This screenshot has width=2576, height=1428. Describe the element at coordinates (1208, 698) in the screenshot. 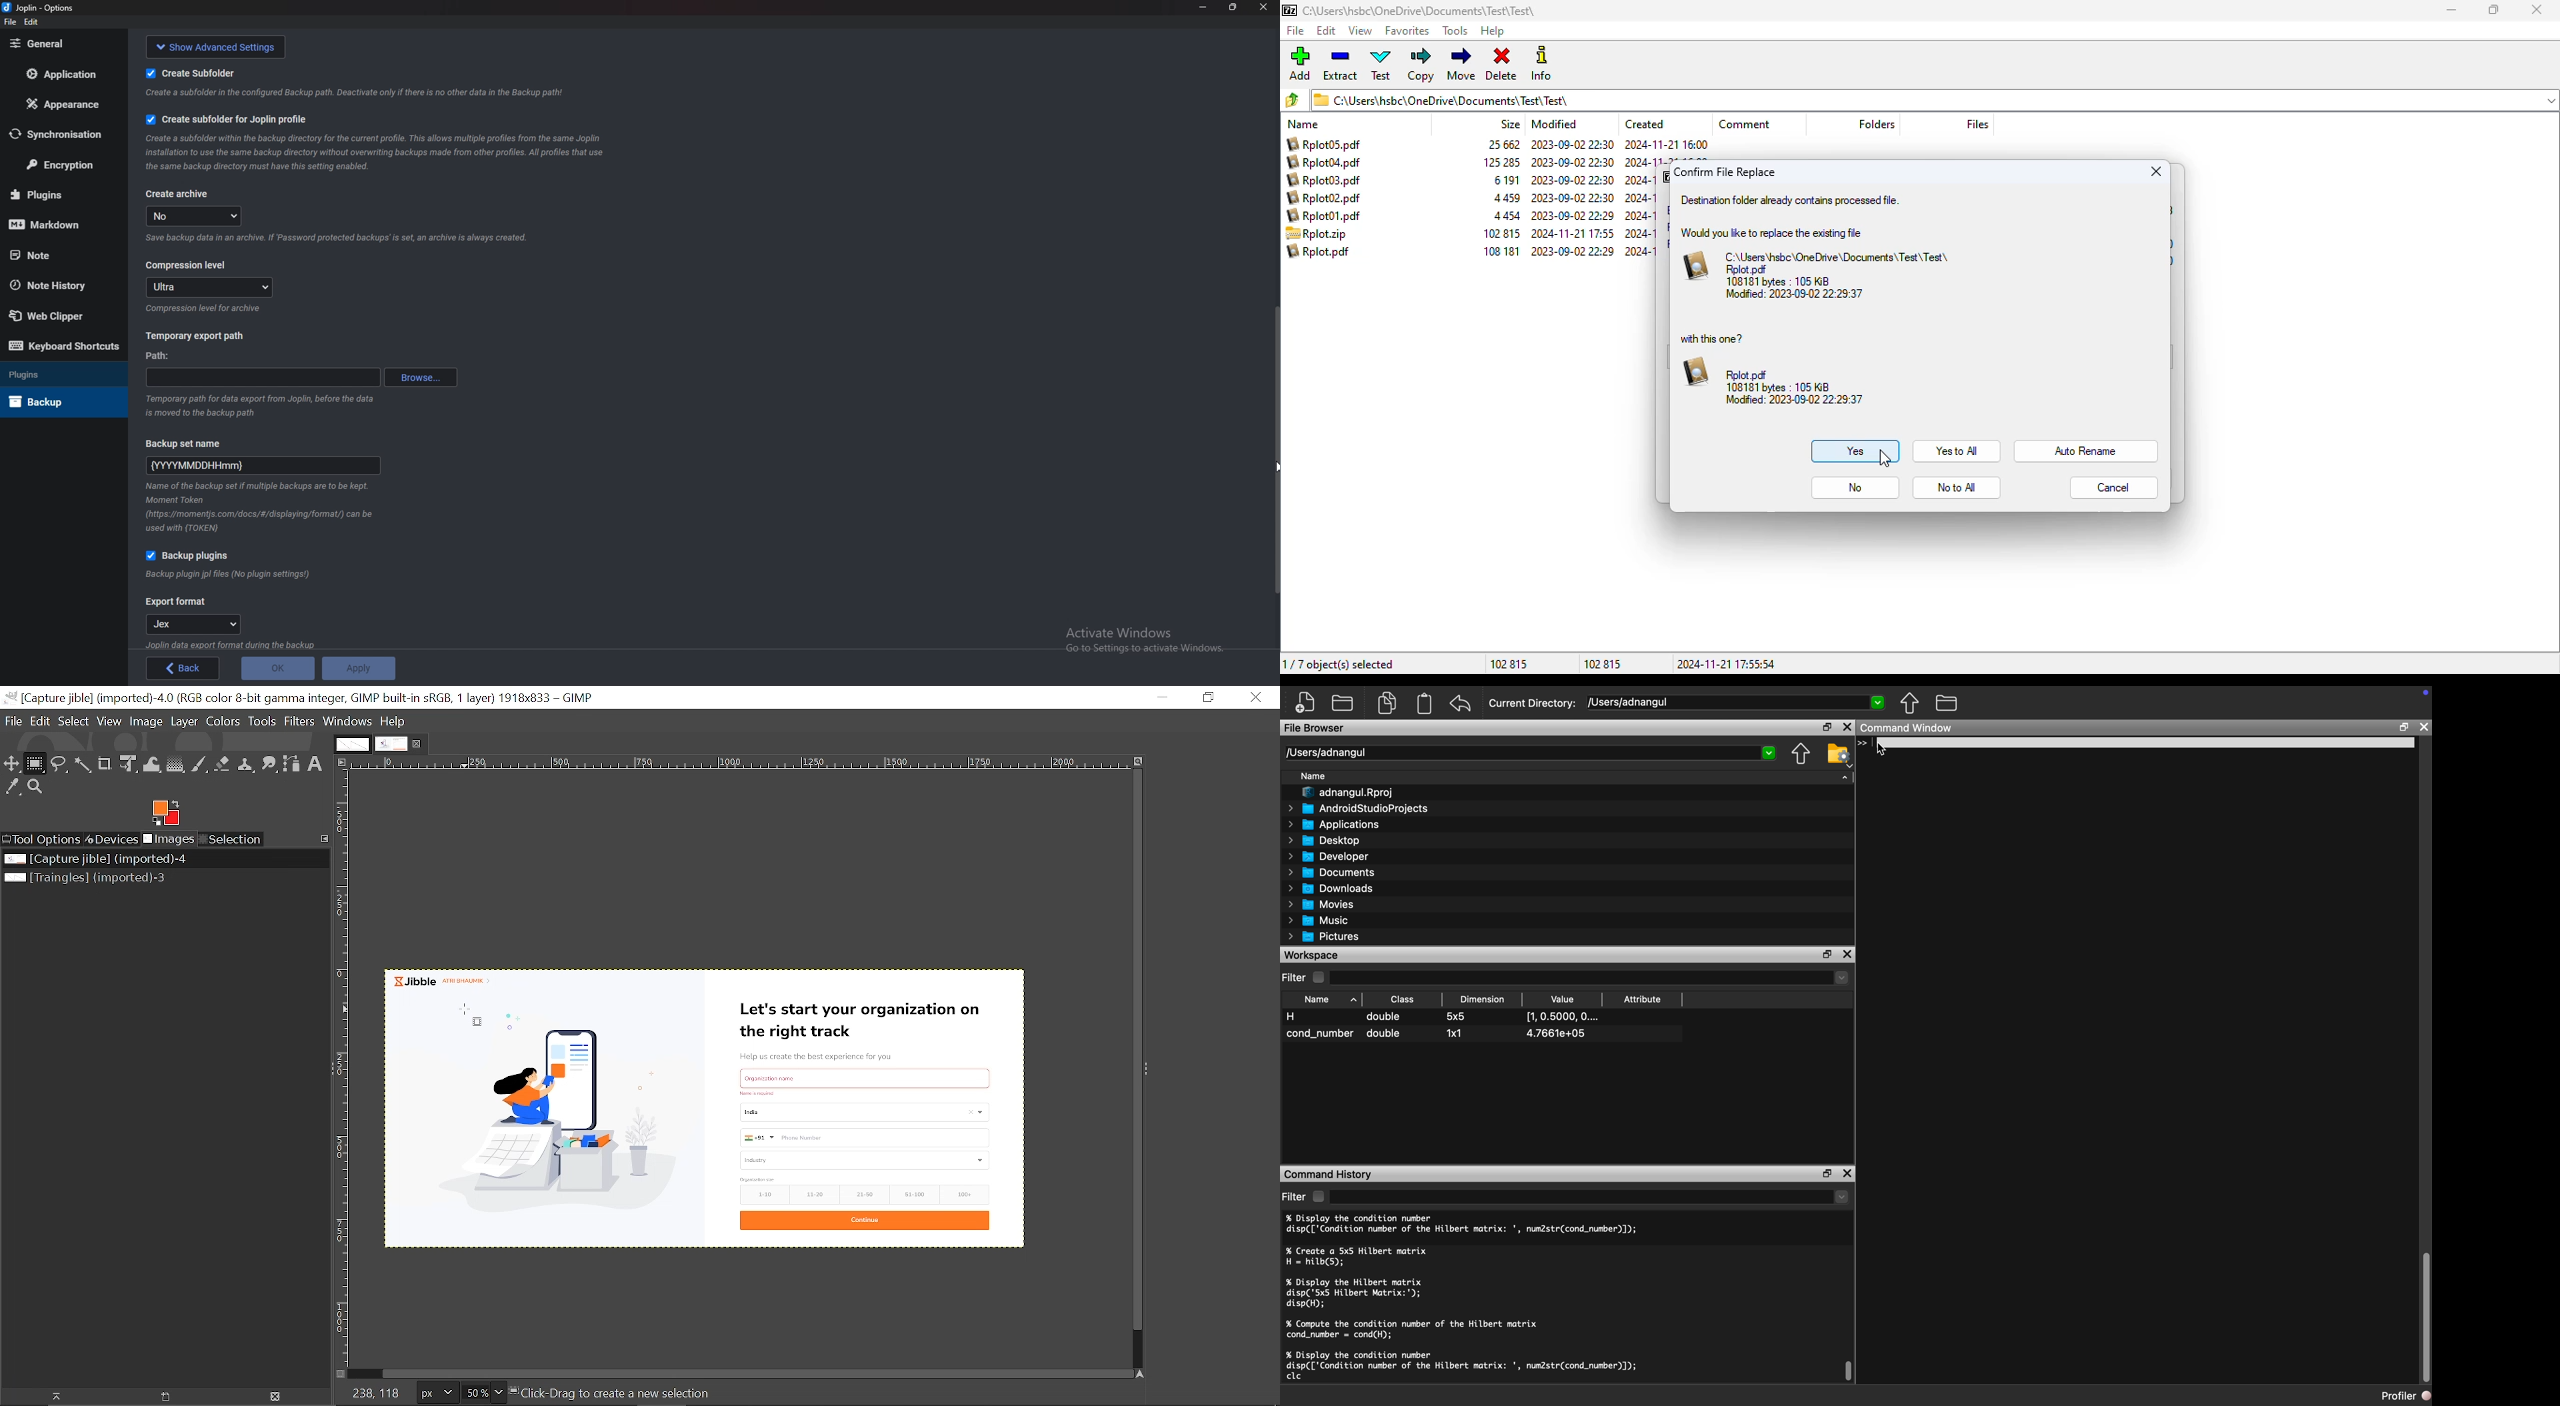

I see `Restore down` at that location.